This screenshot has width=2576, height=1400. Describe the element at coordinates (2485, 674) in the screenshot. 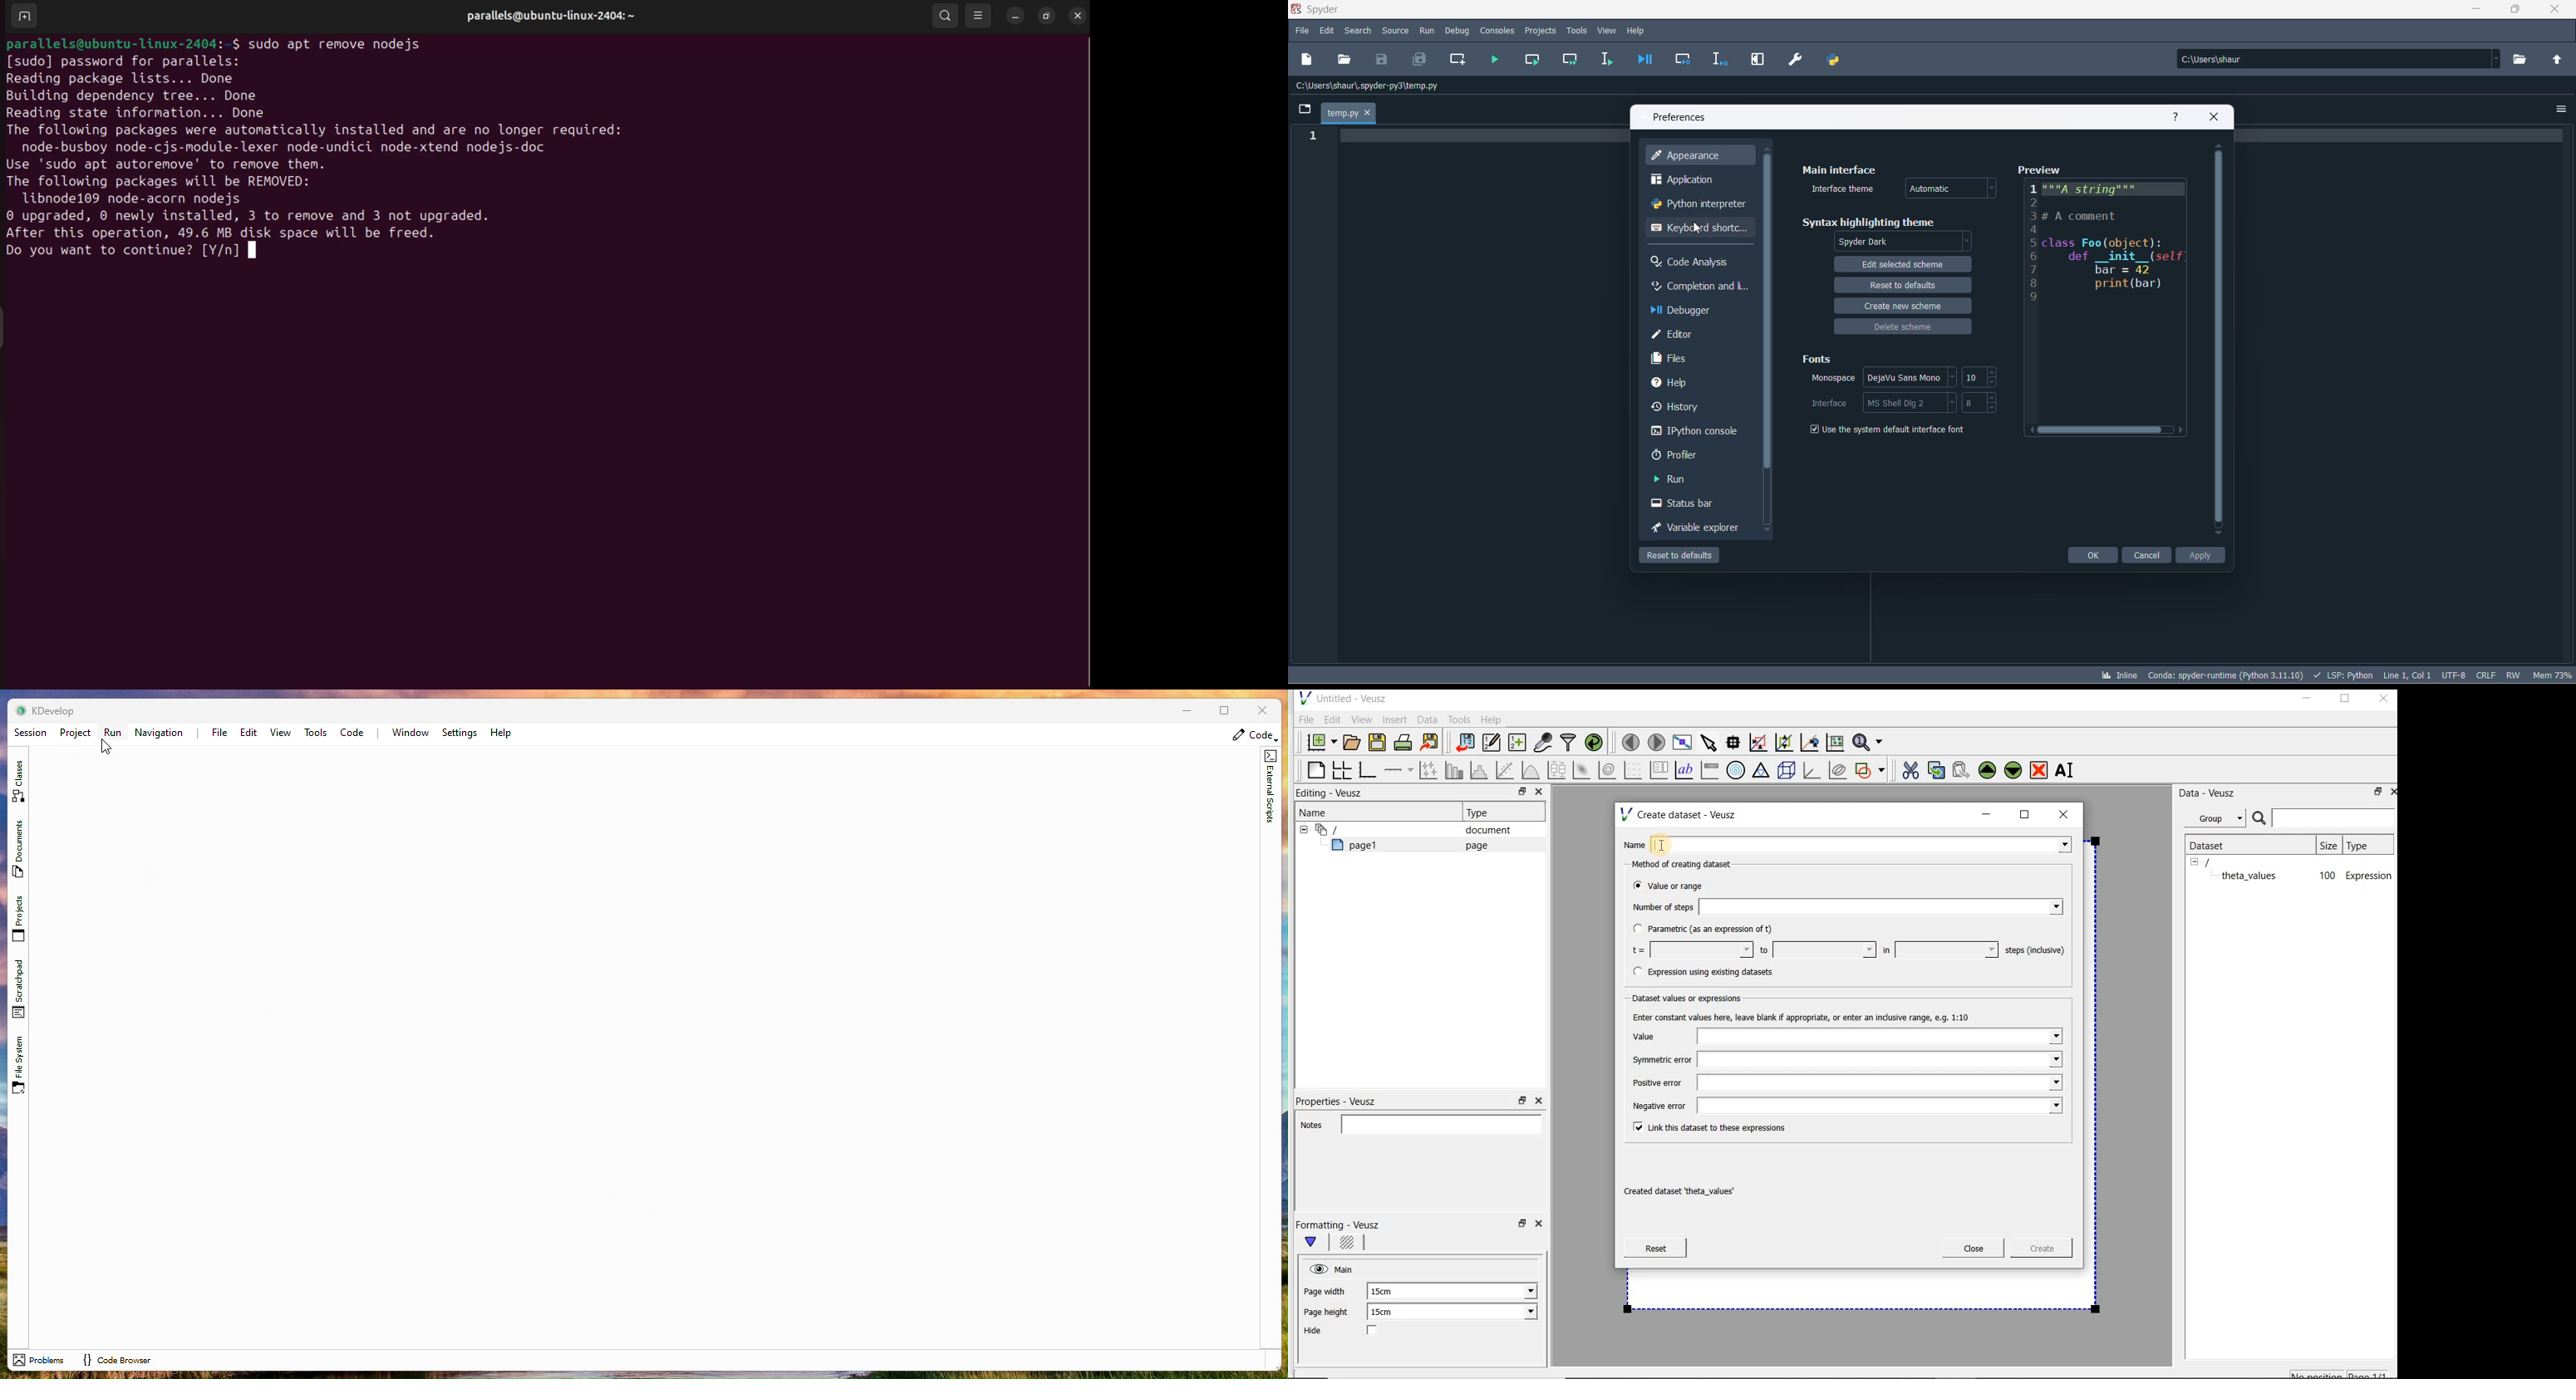

I see `file EOL status` at that location.